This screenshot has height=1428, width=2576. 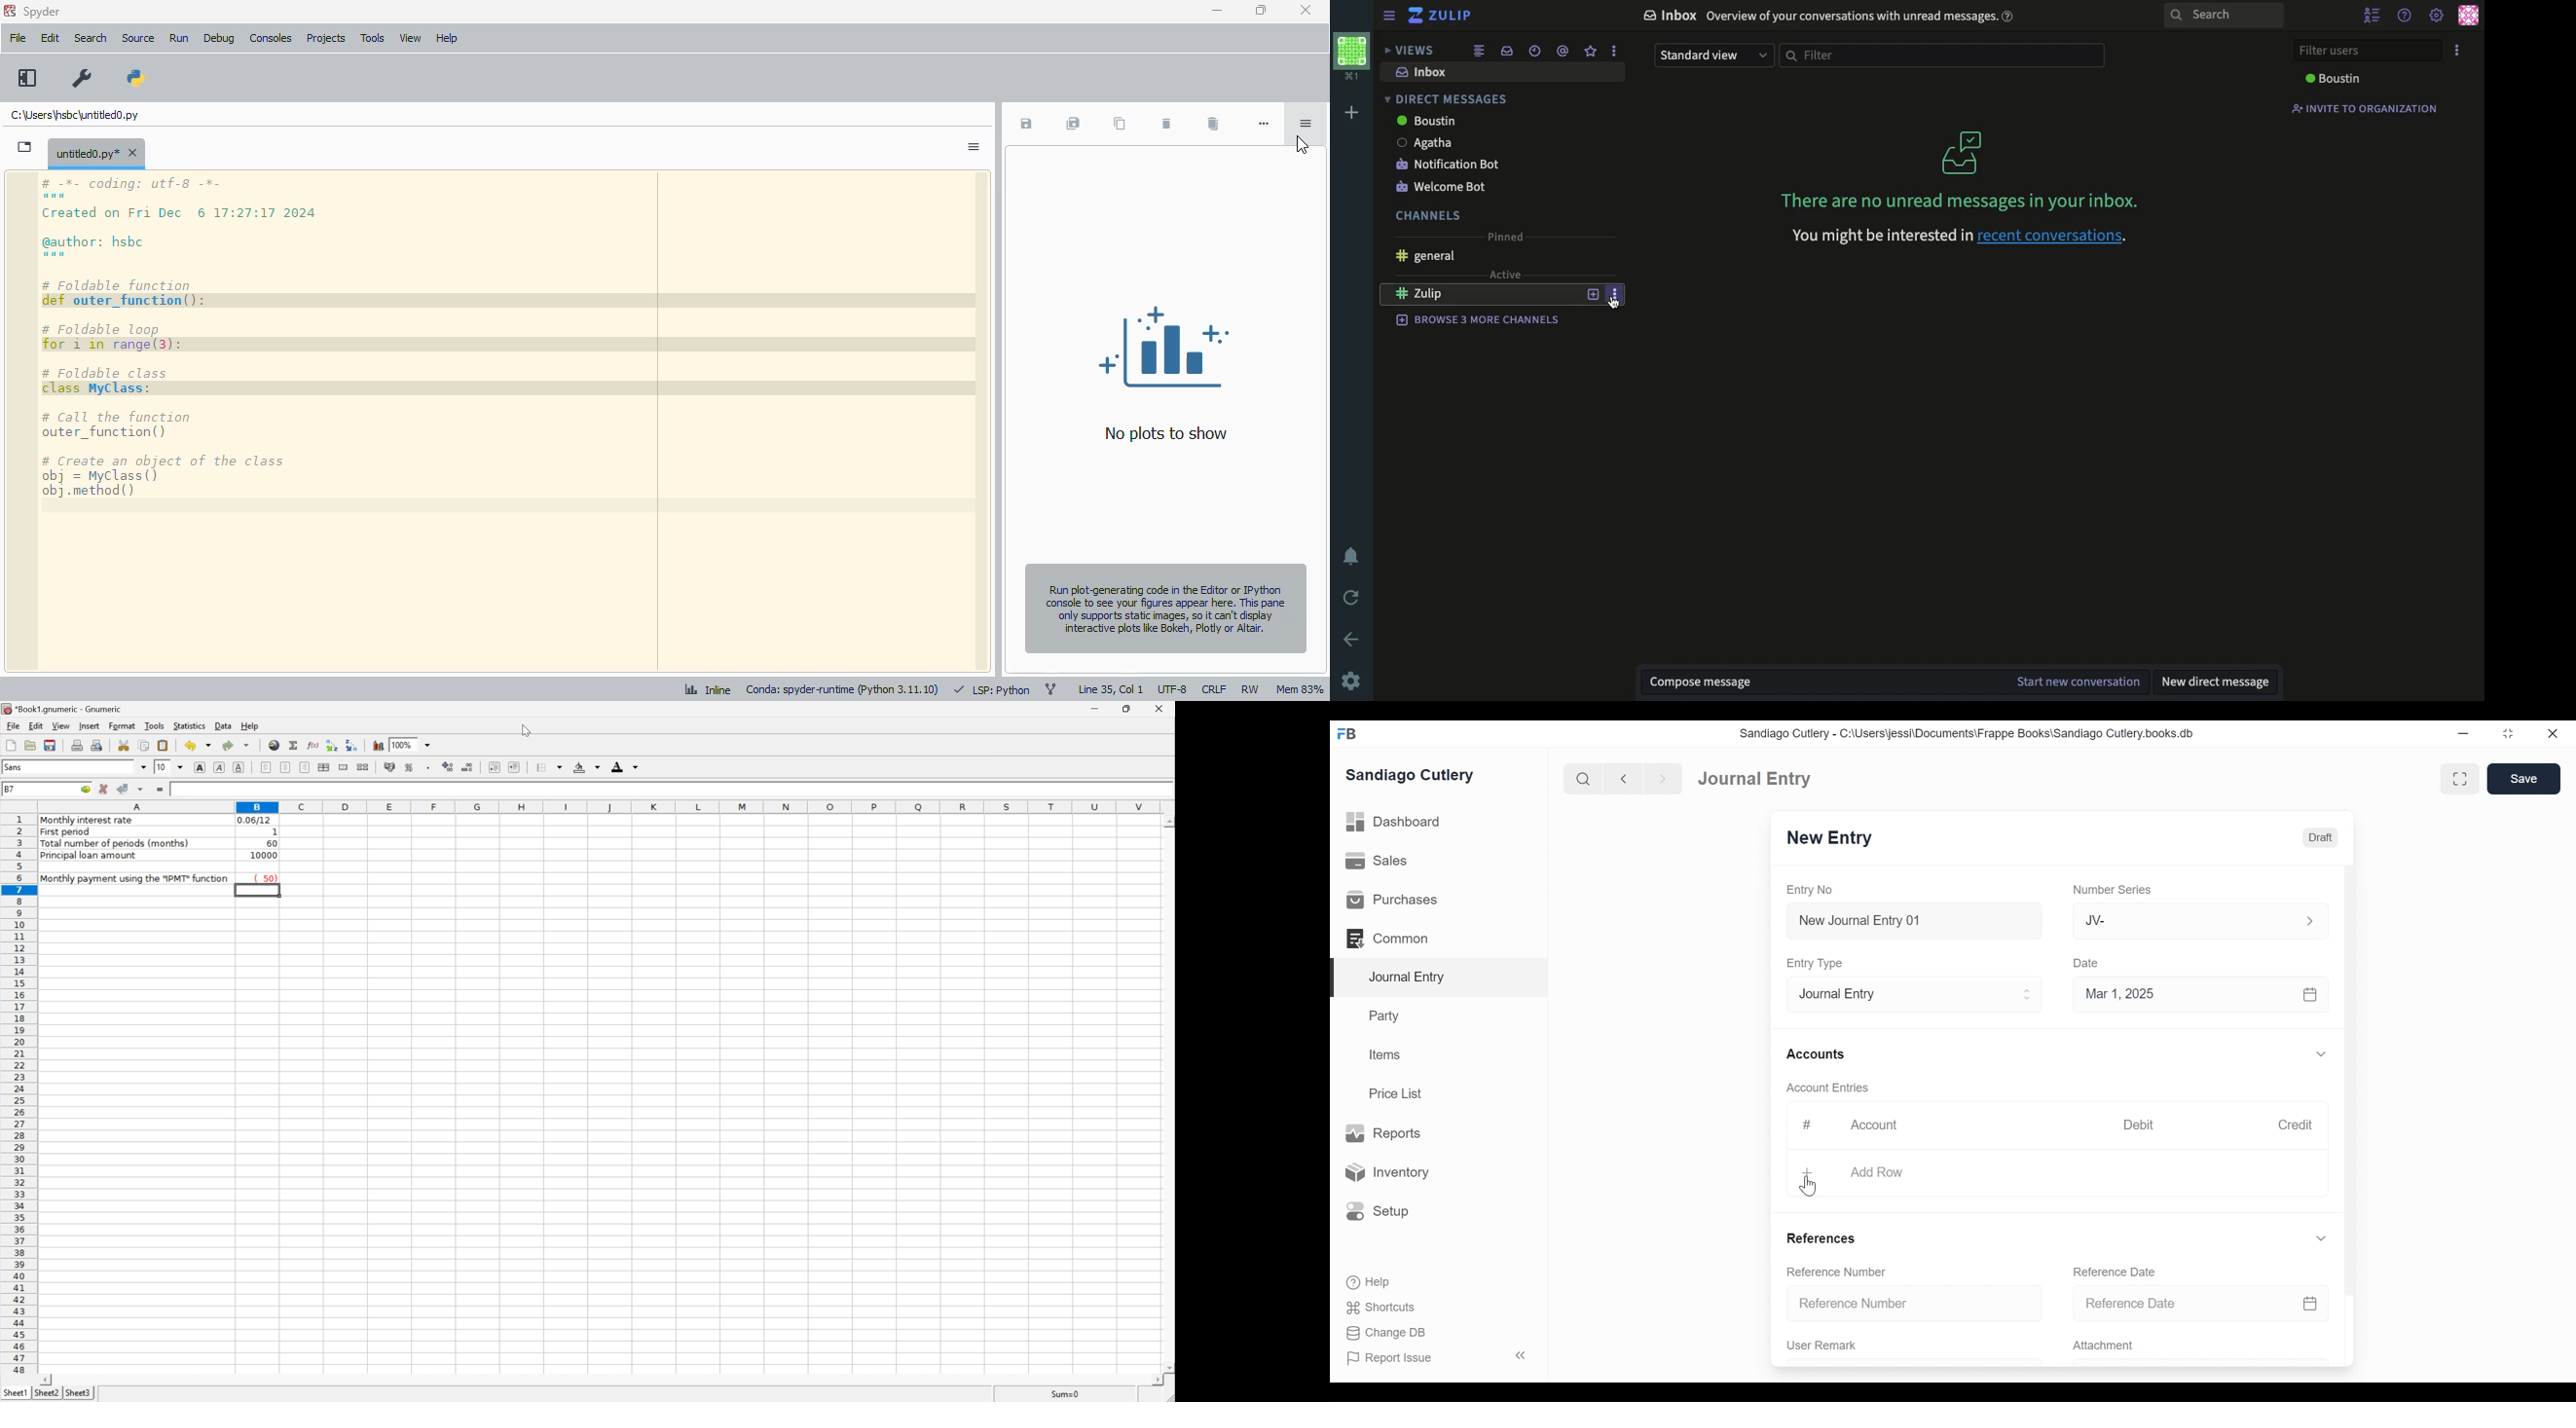 What do you see at coordinates (124, 745) in the screenshot?
I see `Cut selection` at bounding box center [124, 745].